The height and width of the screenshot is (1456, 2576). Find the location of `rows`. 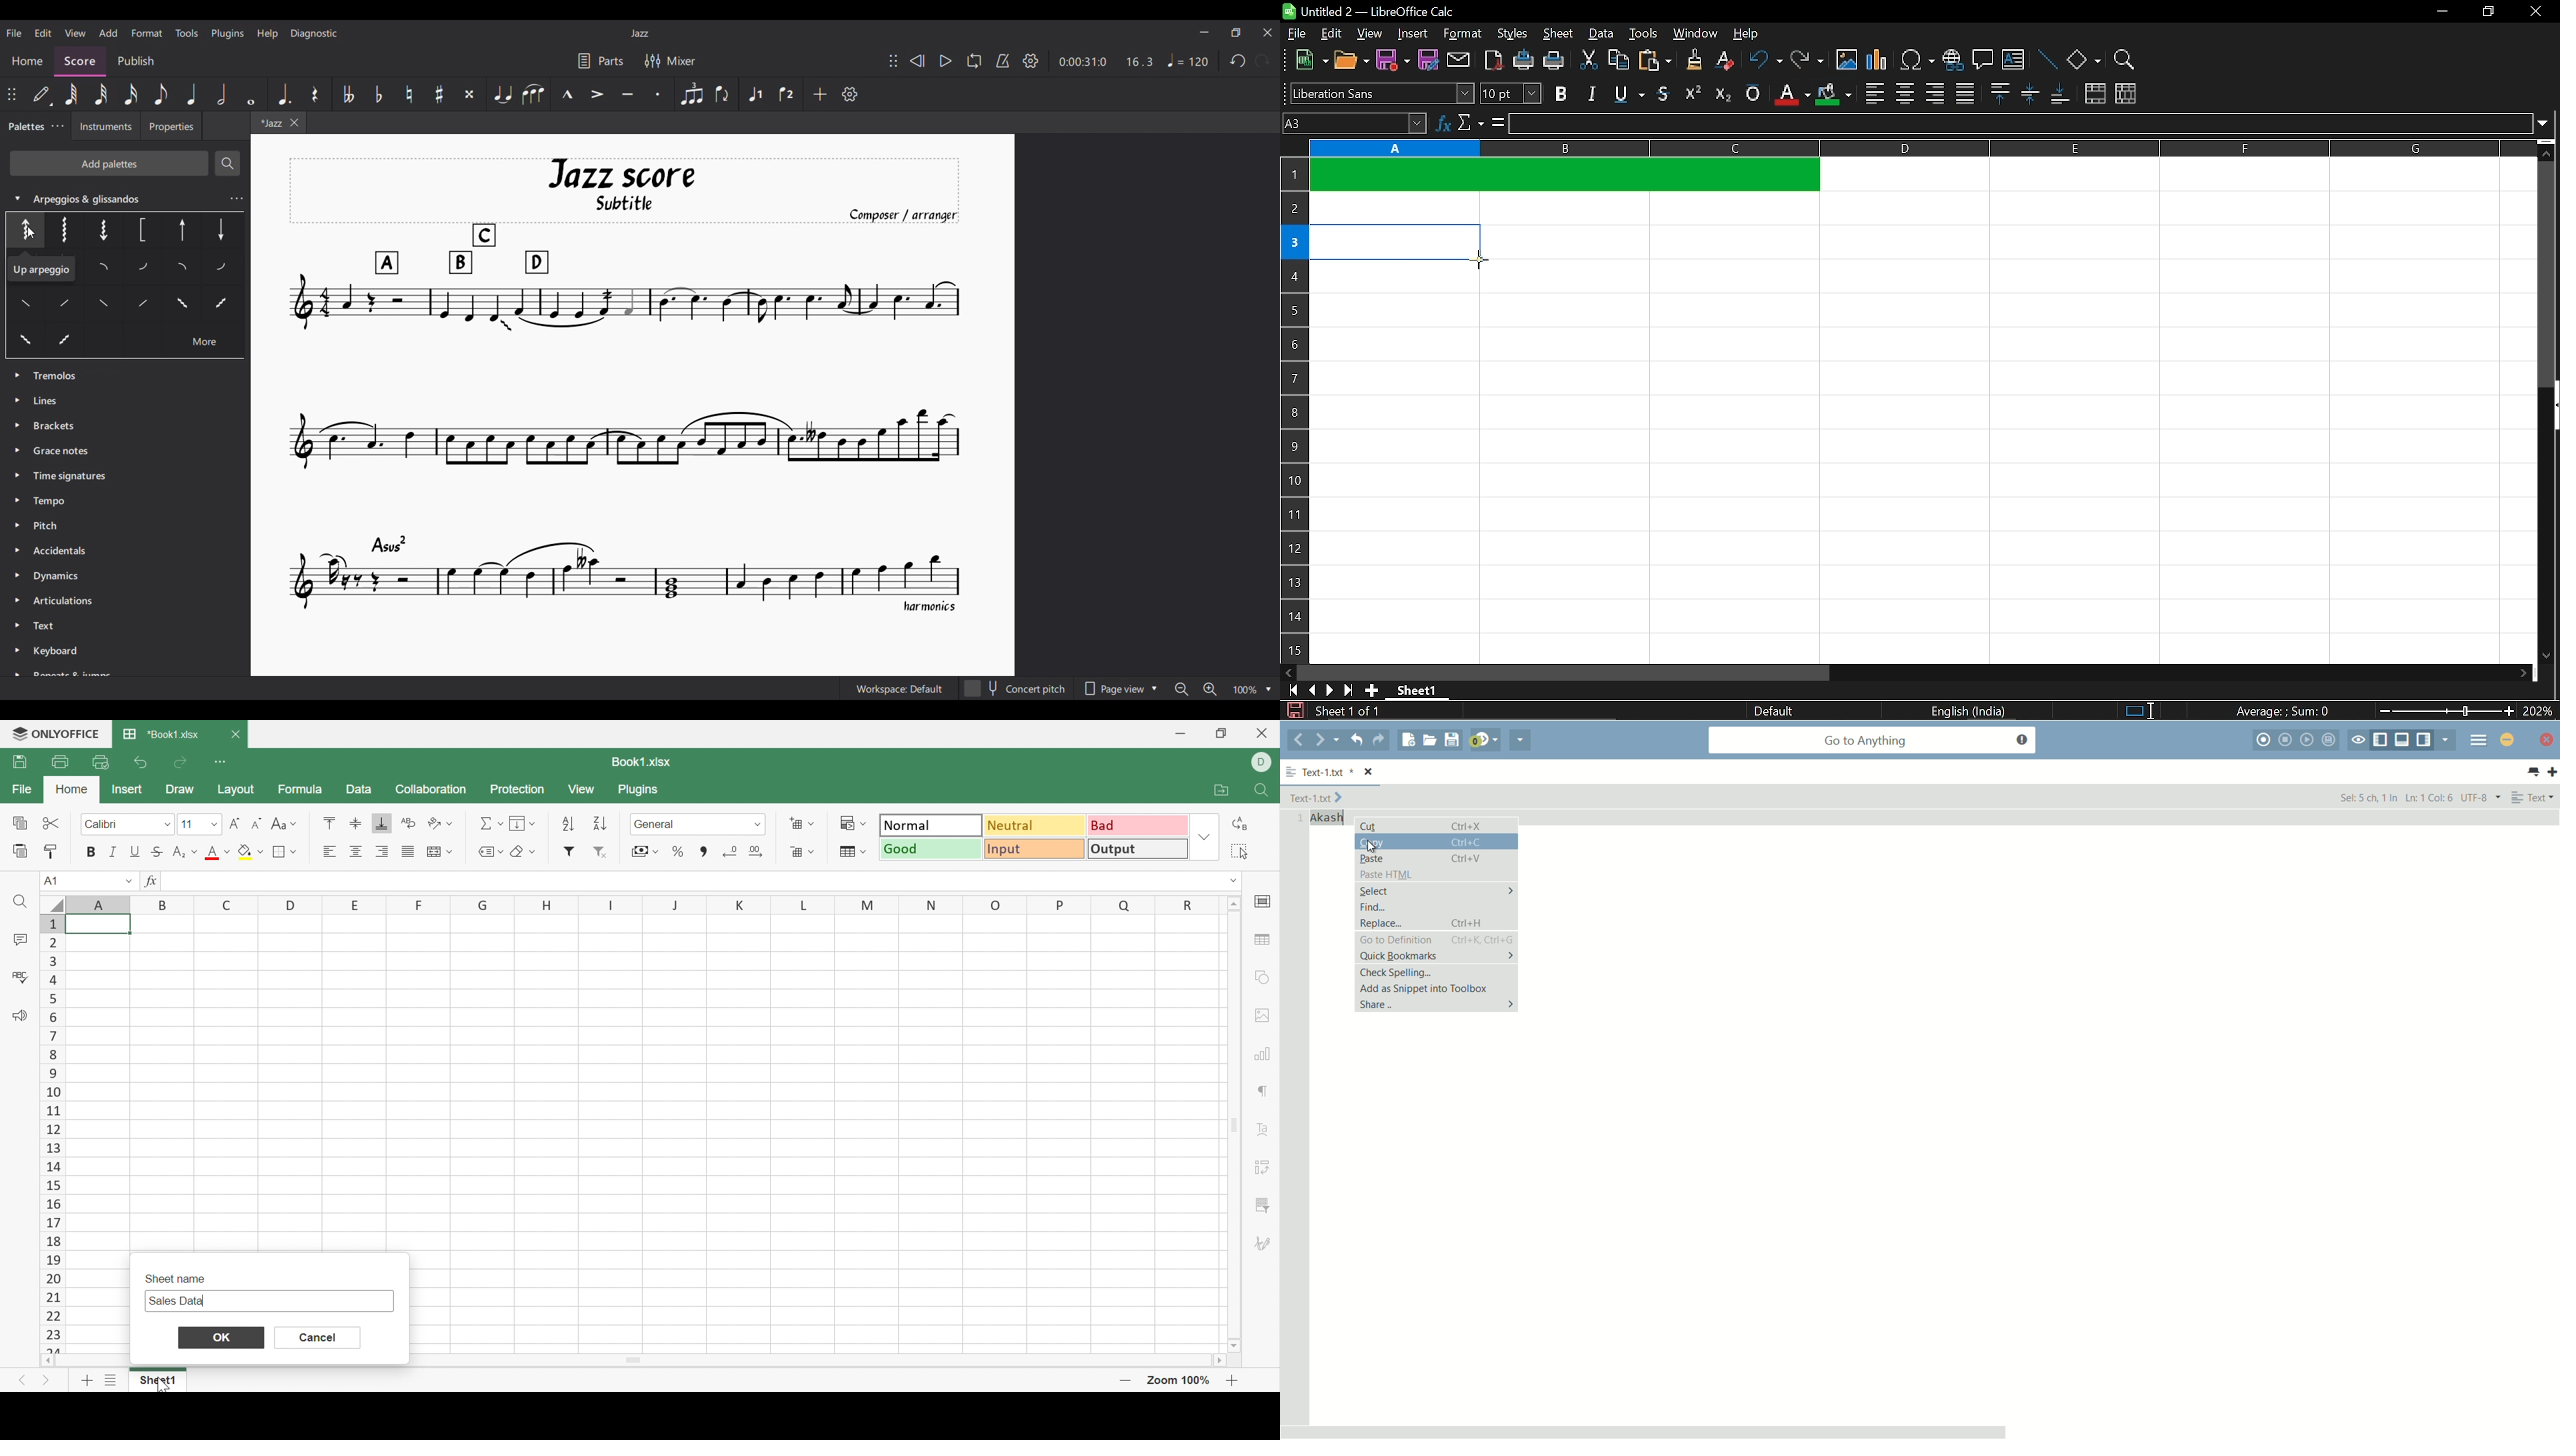

rows is located at coordinates (1292, 387).